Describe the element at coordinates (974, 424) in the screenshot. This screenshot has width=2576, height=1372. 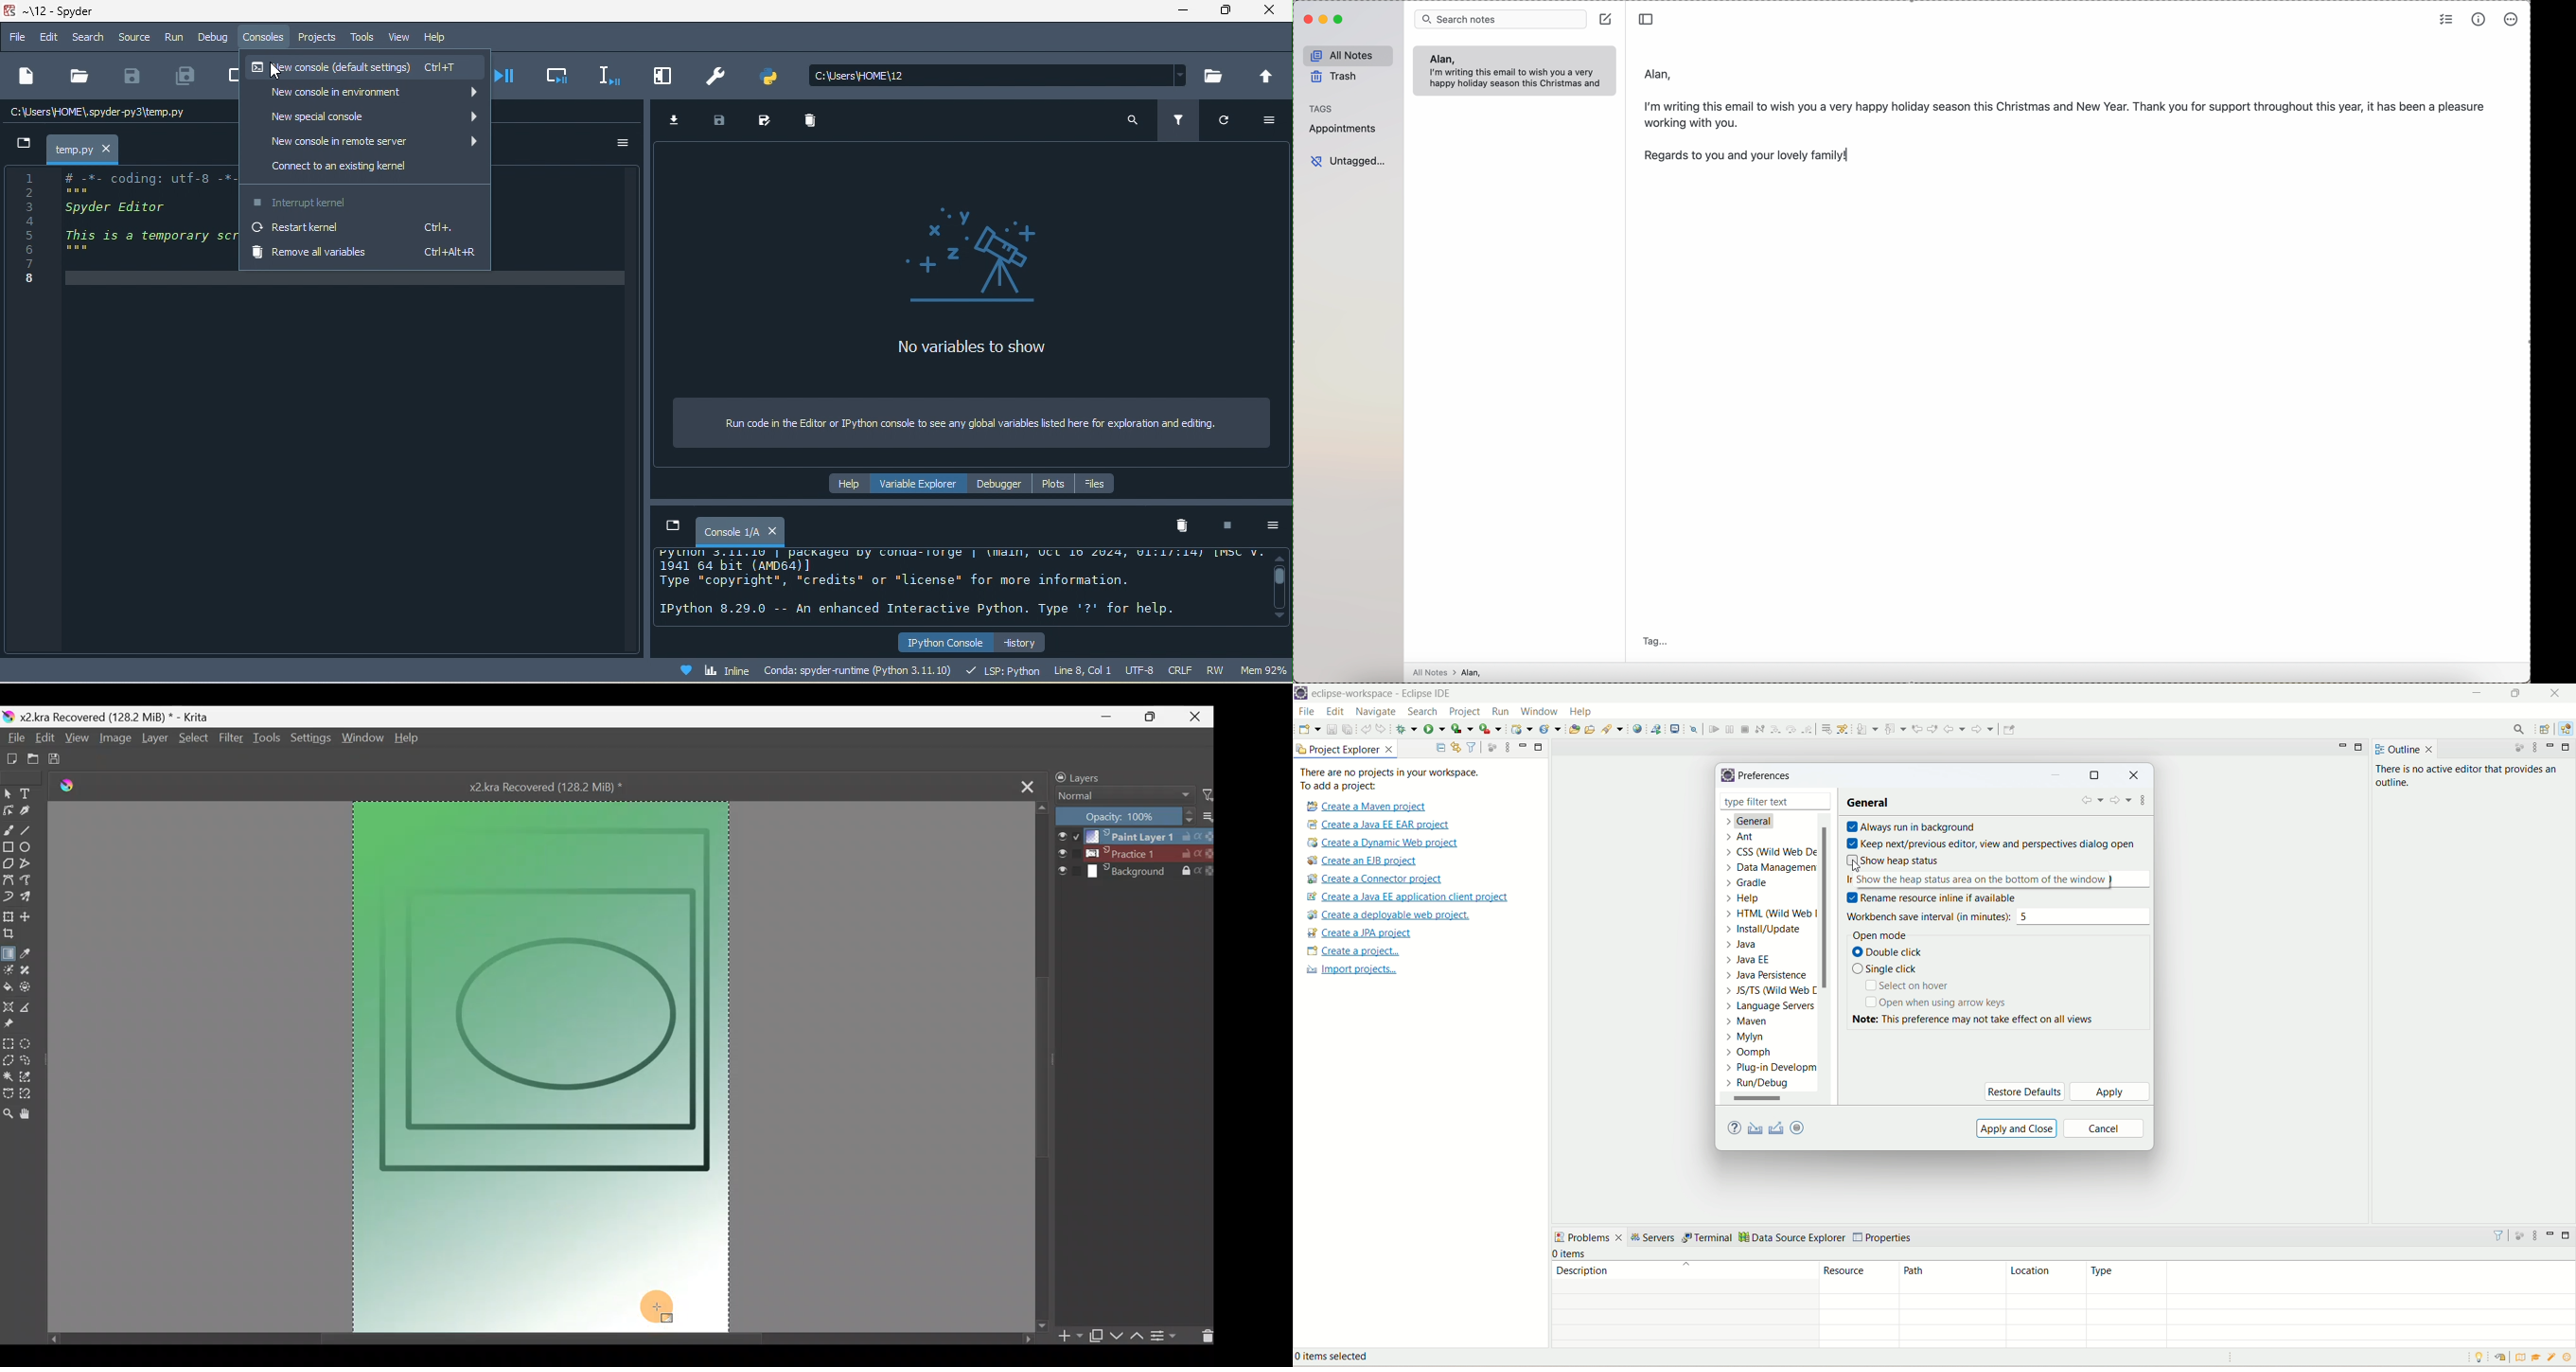
I see `run code in the editor` at that location.